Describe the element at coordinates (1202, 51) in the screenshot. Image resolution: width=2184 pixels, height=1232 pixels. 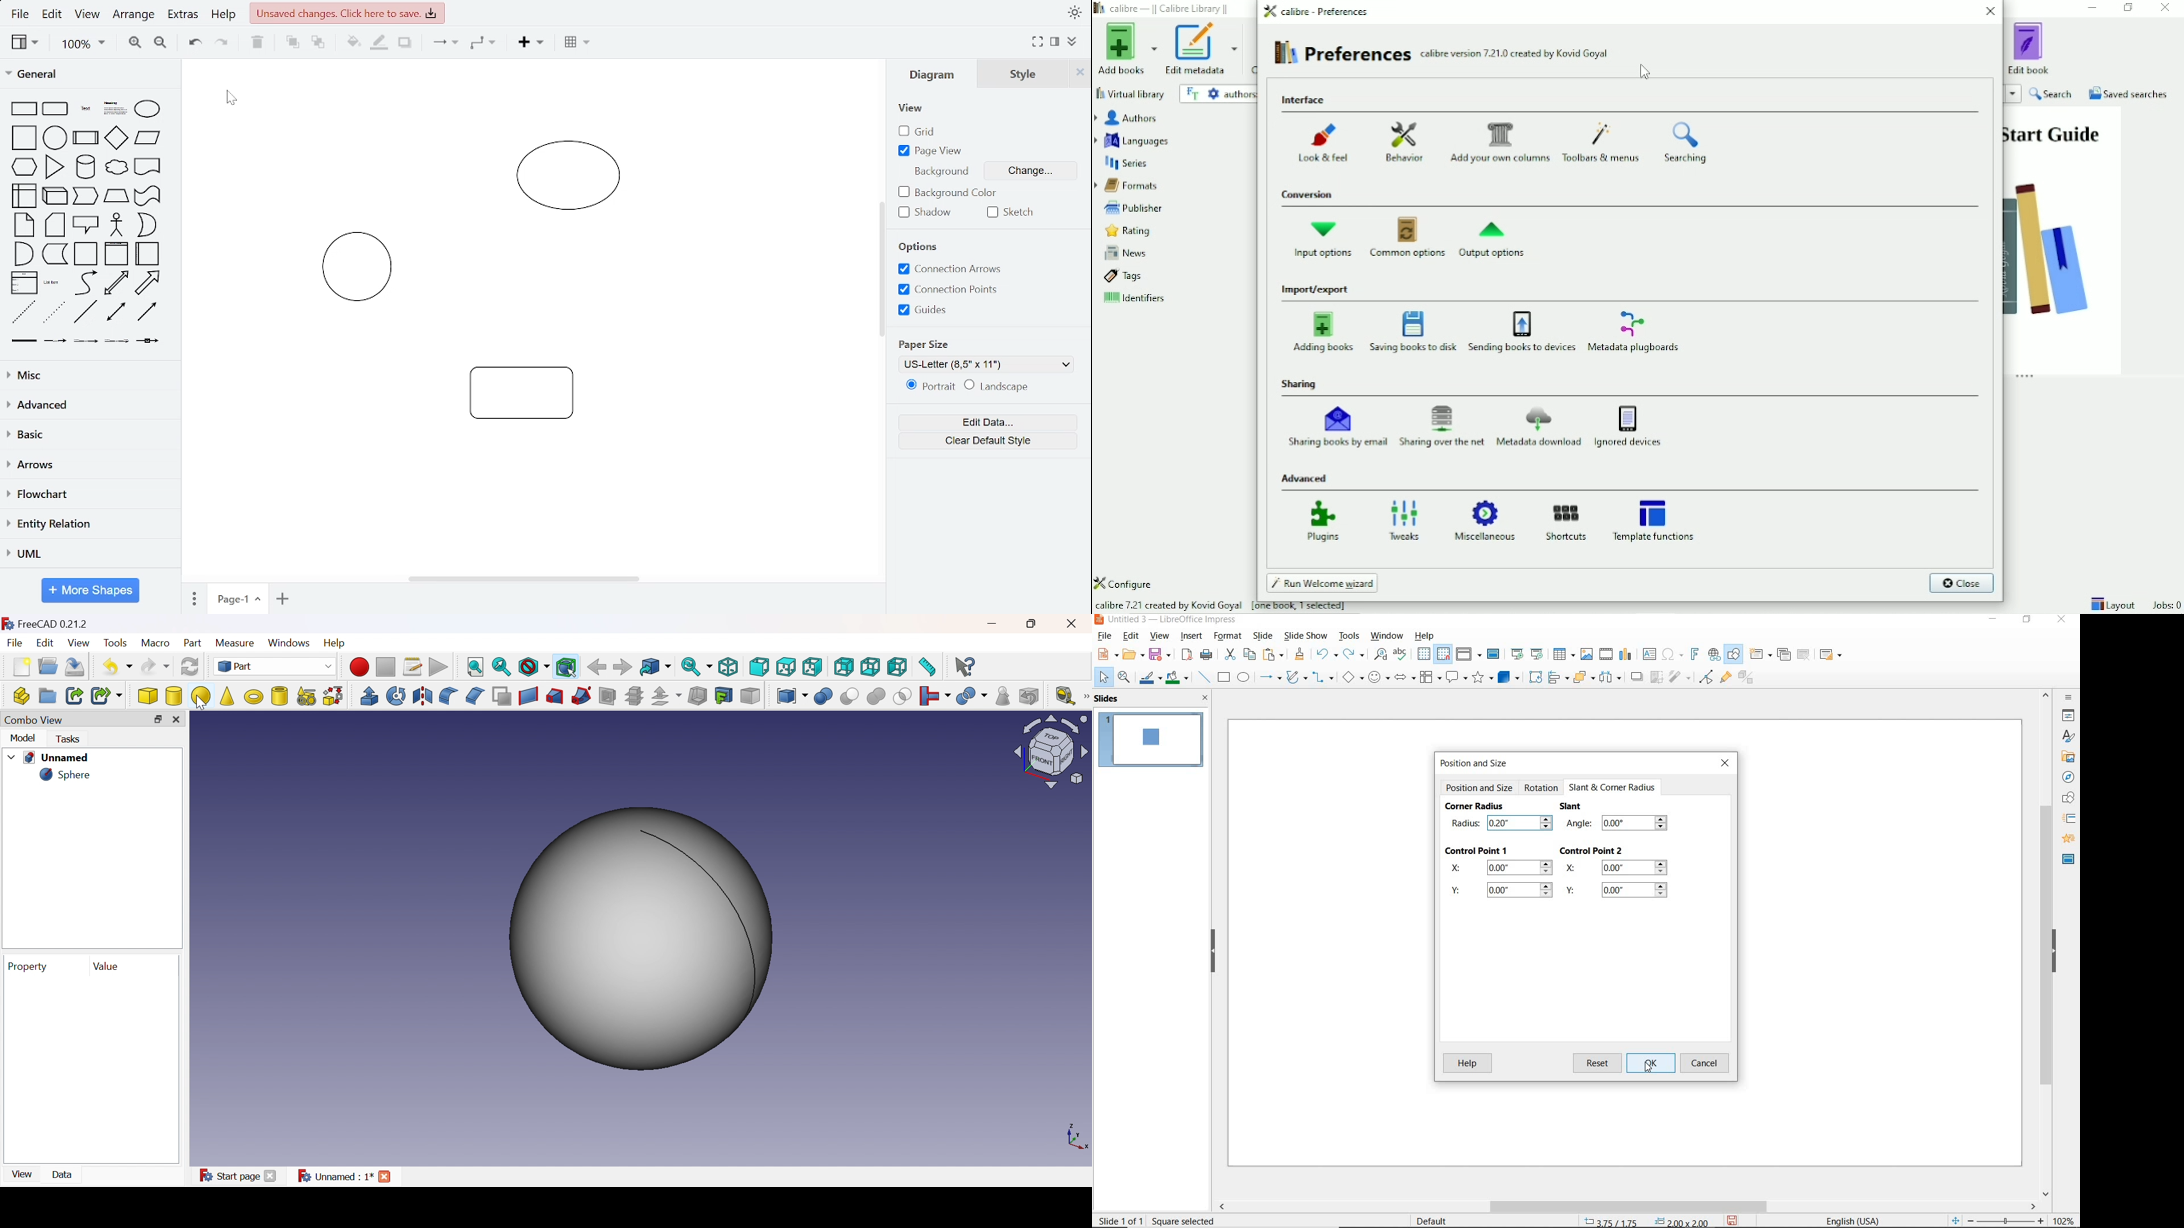
I see `Edit metadata` at that location.